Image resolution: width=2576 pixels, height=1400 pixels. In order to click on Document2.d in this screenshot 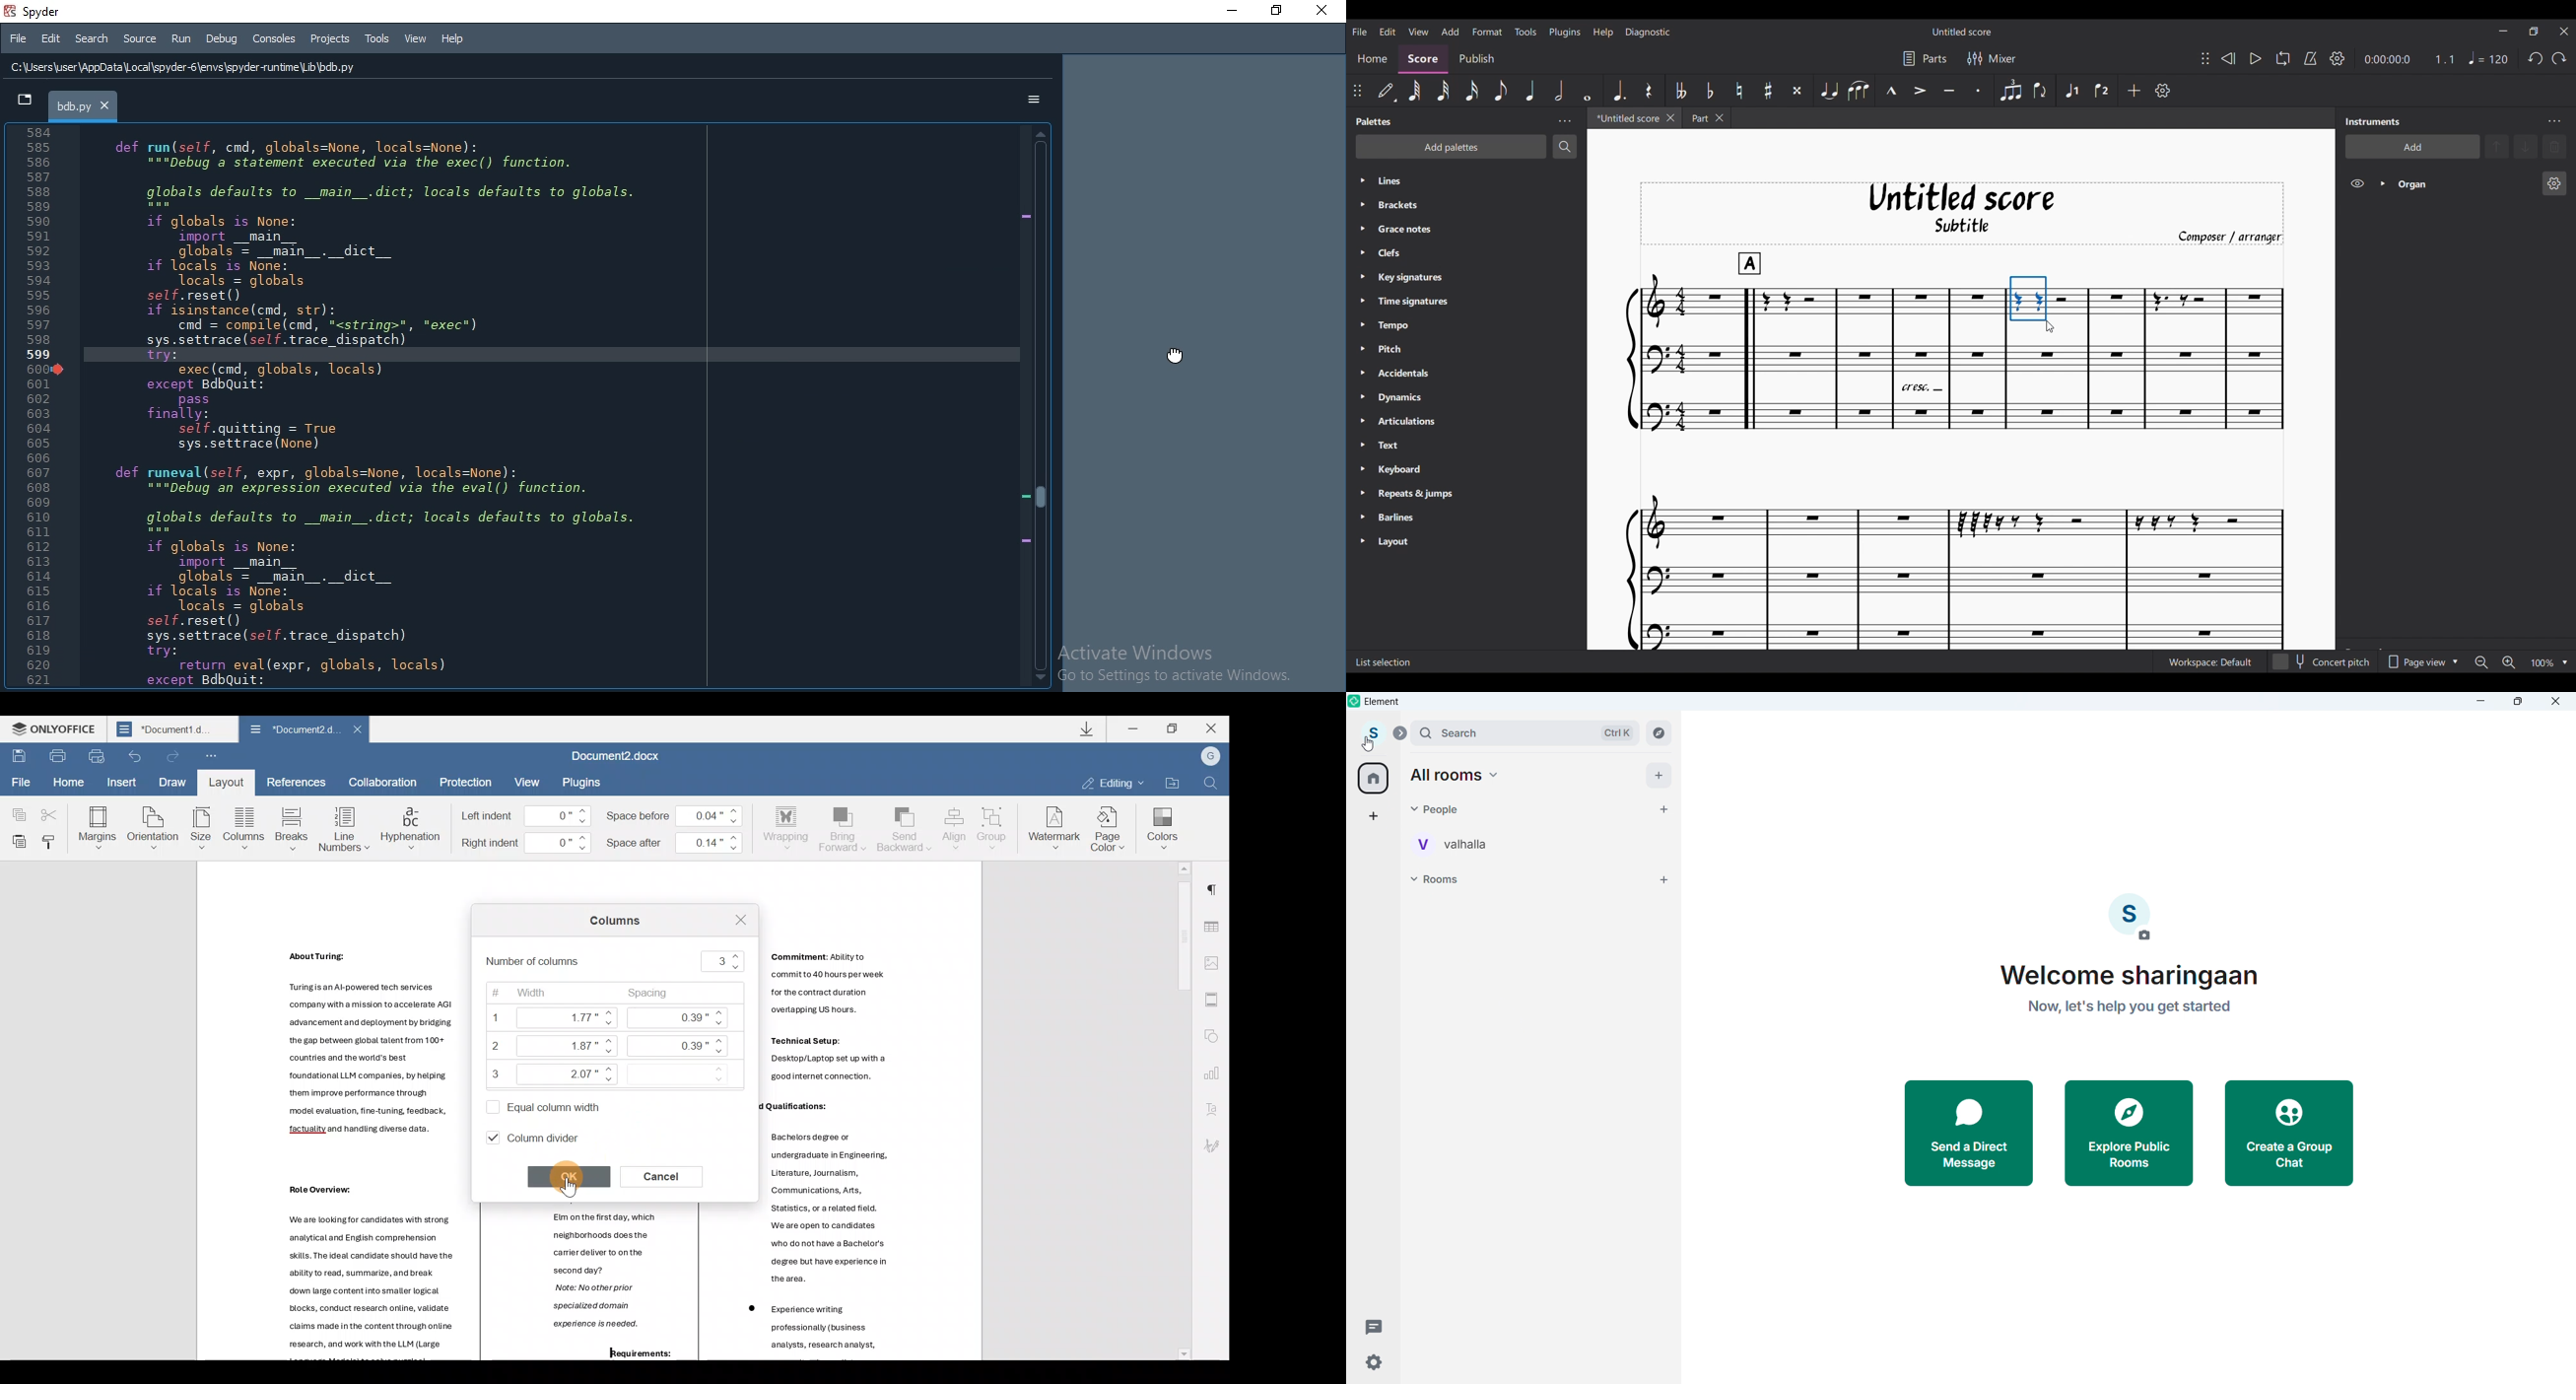, I will do `click(293, 732)`.